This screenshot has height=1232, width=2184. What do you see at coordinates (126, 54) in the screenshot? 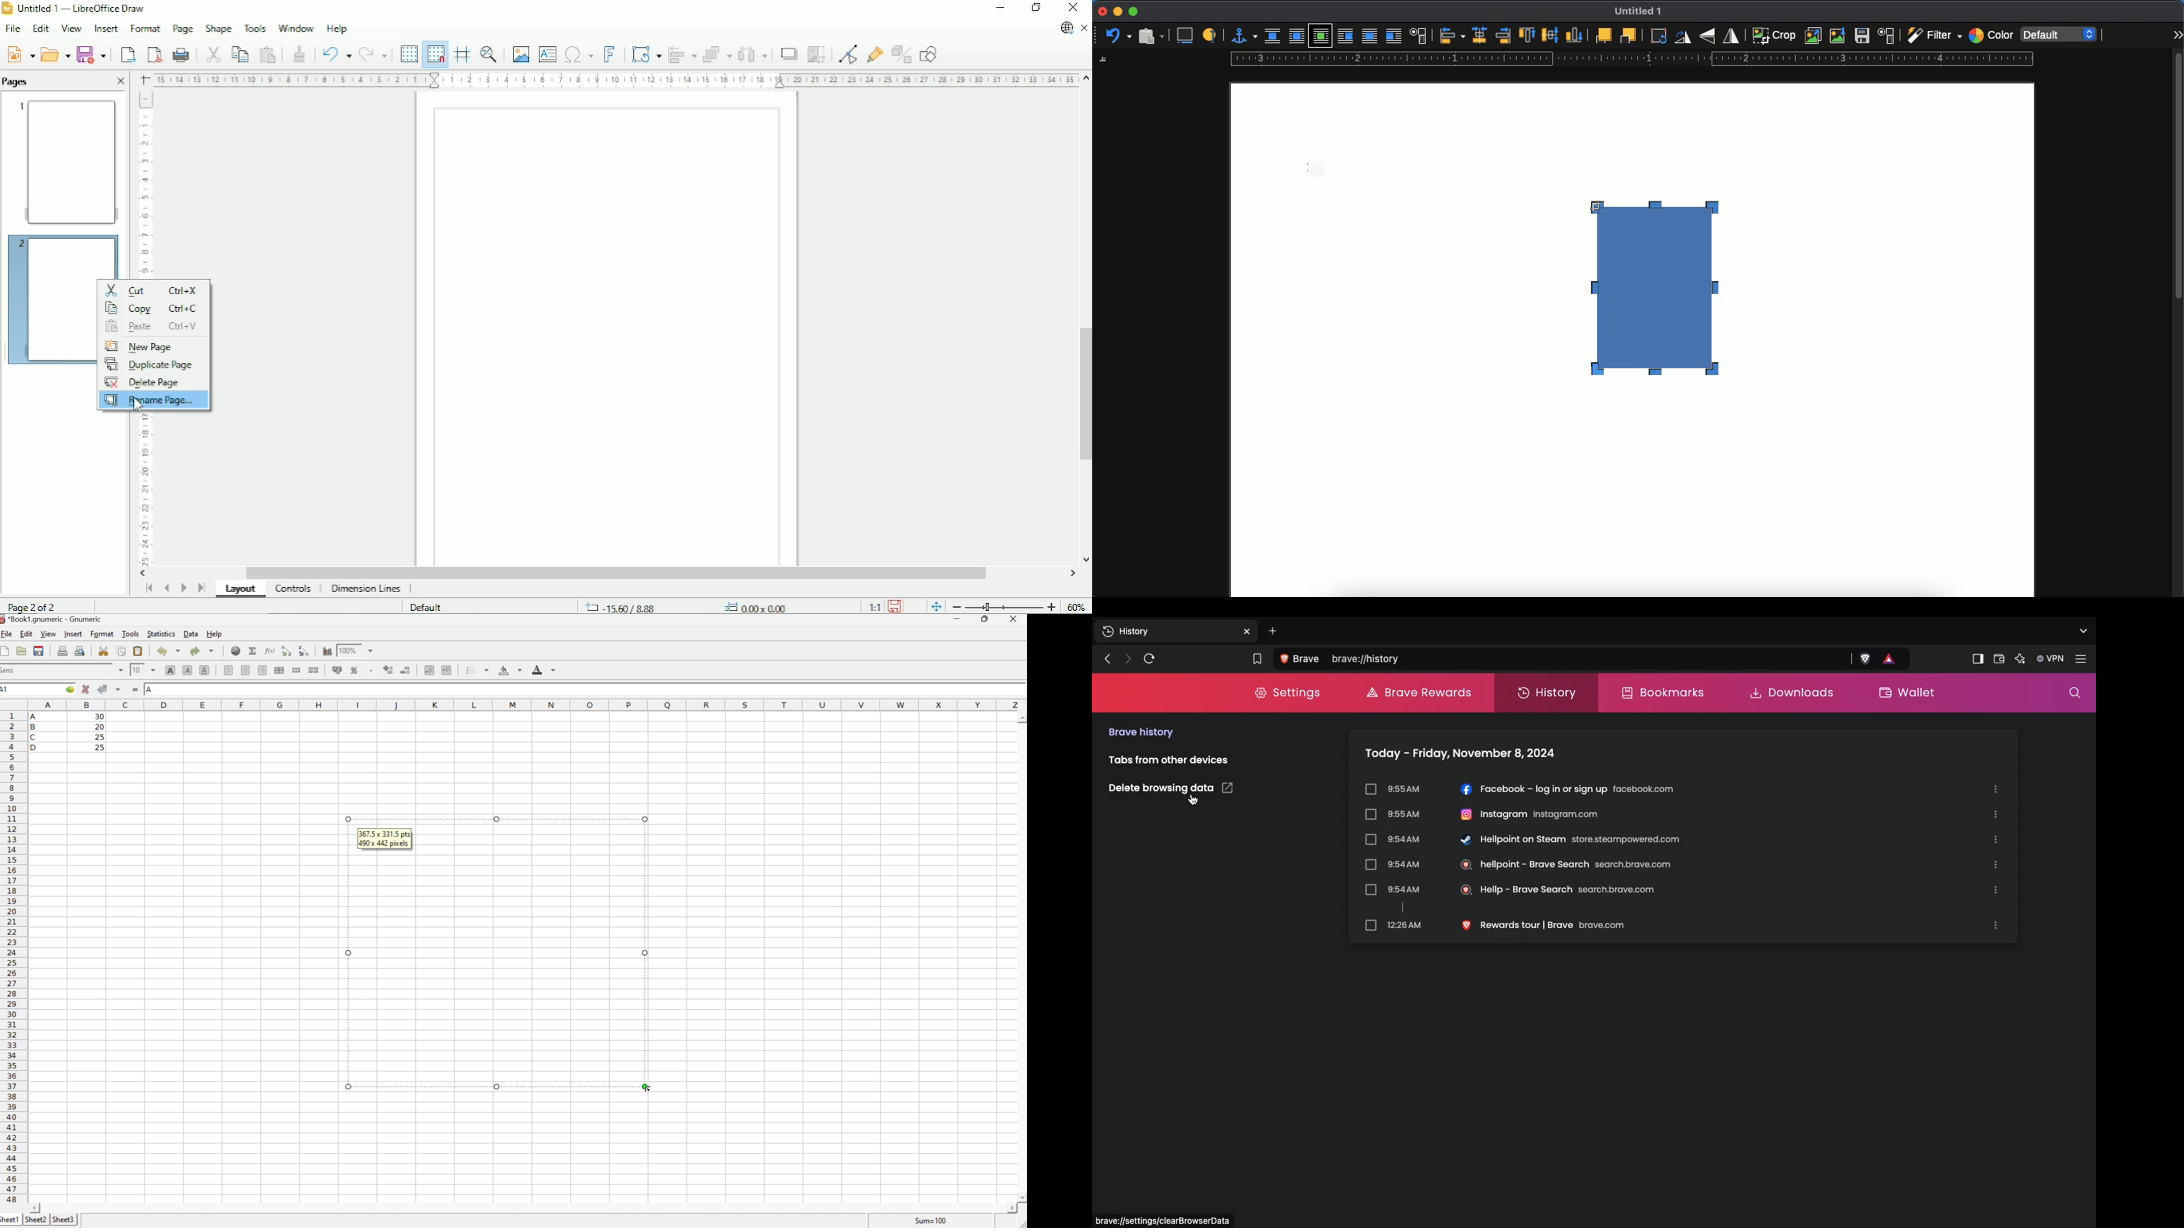
I see `Export` at bounding box center [126, 54].